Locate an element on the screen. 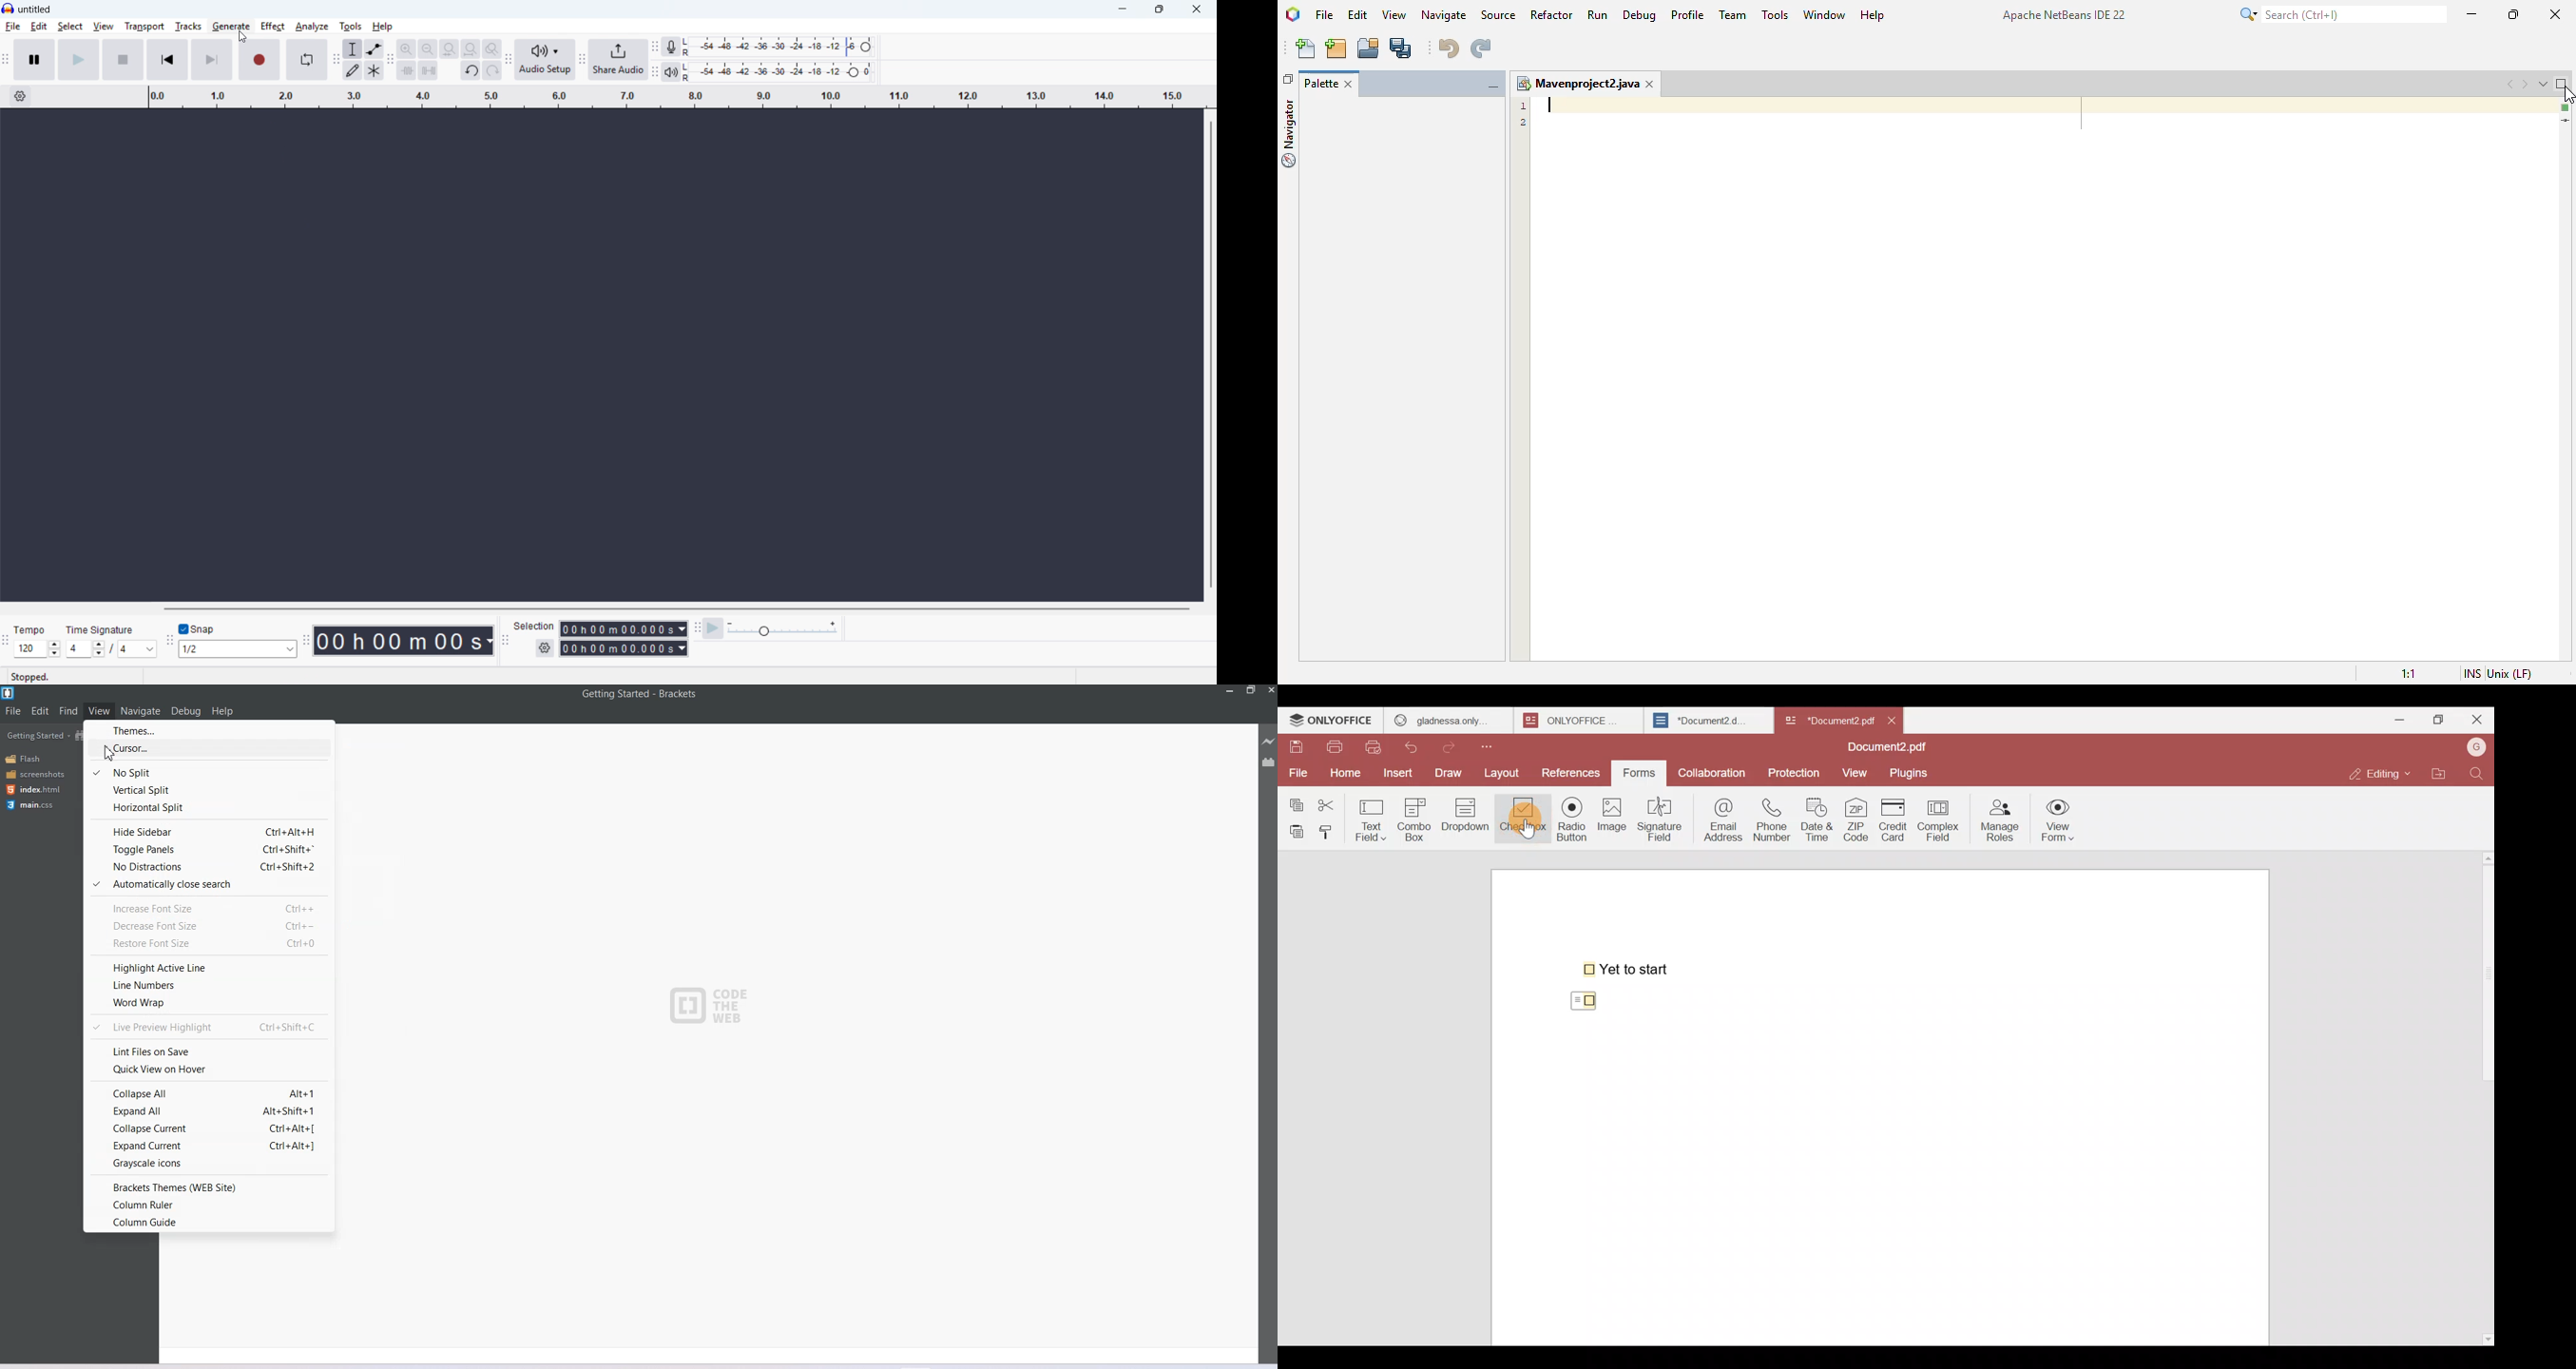 This screenshot has height=1372, width=2576. Selection tool is located at coordinates (352, 48).